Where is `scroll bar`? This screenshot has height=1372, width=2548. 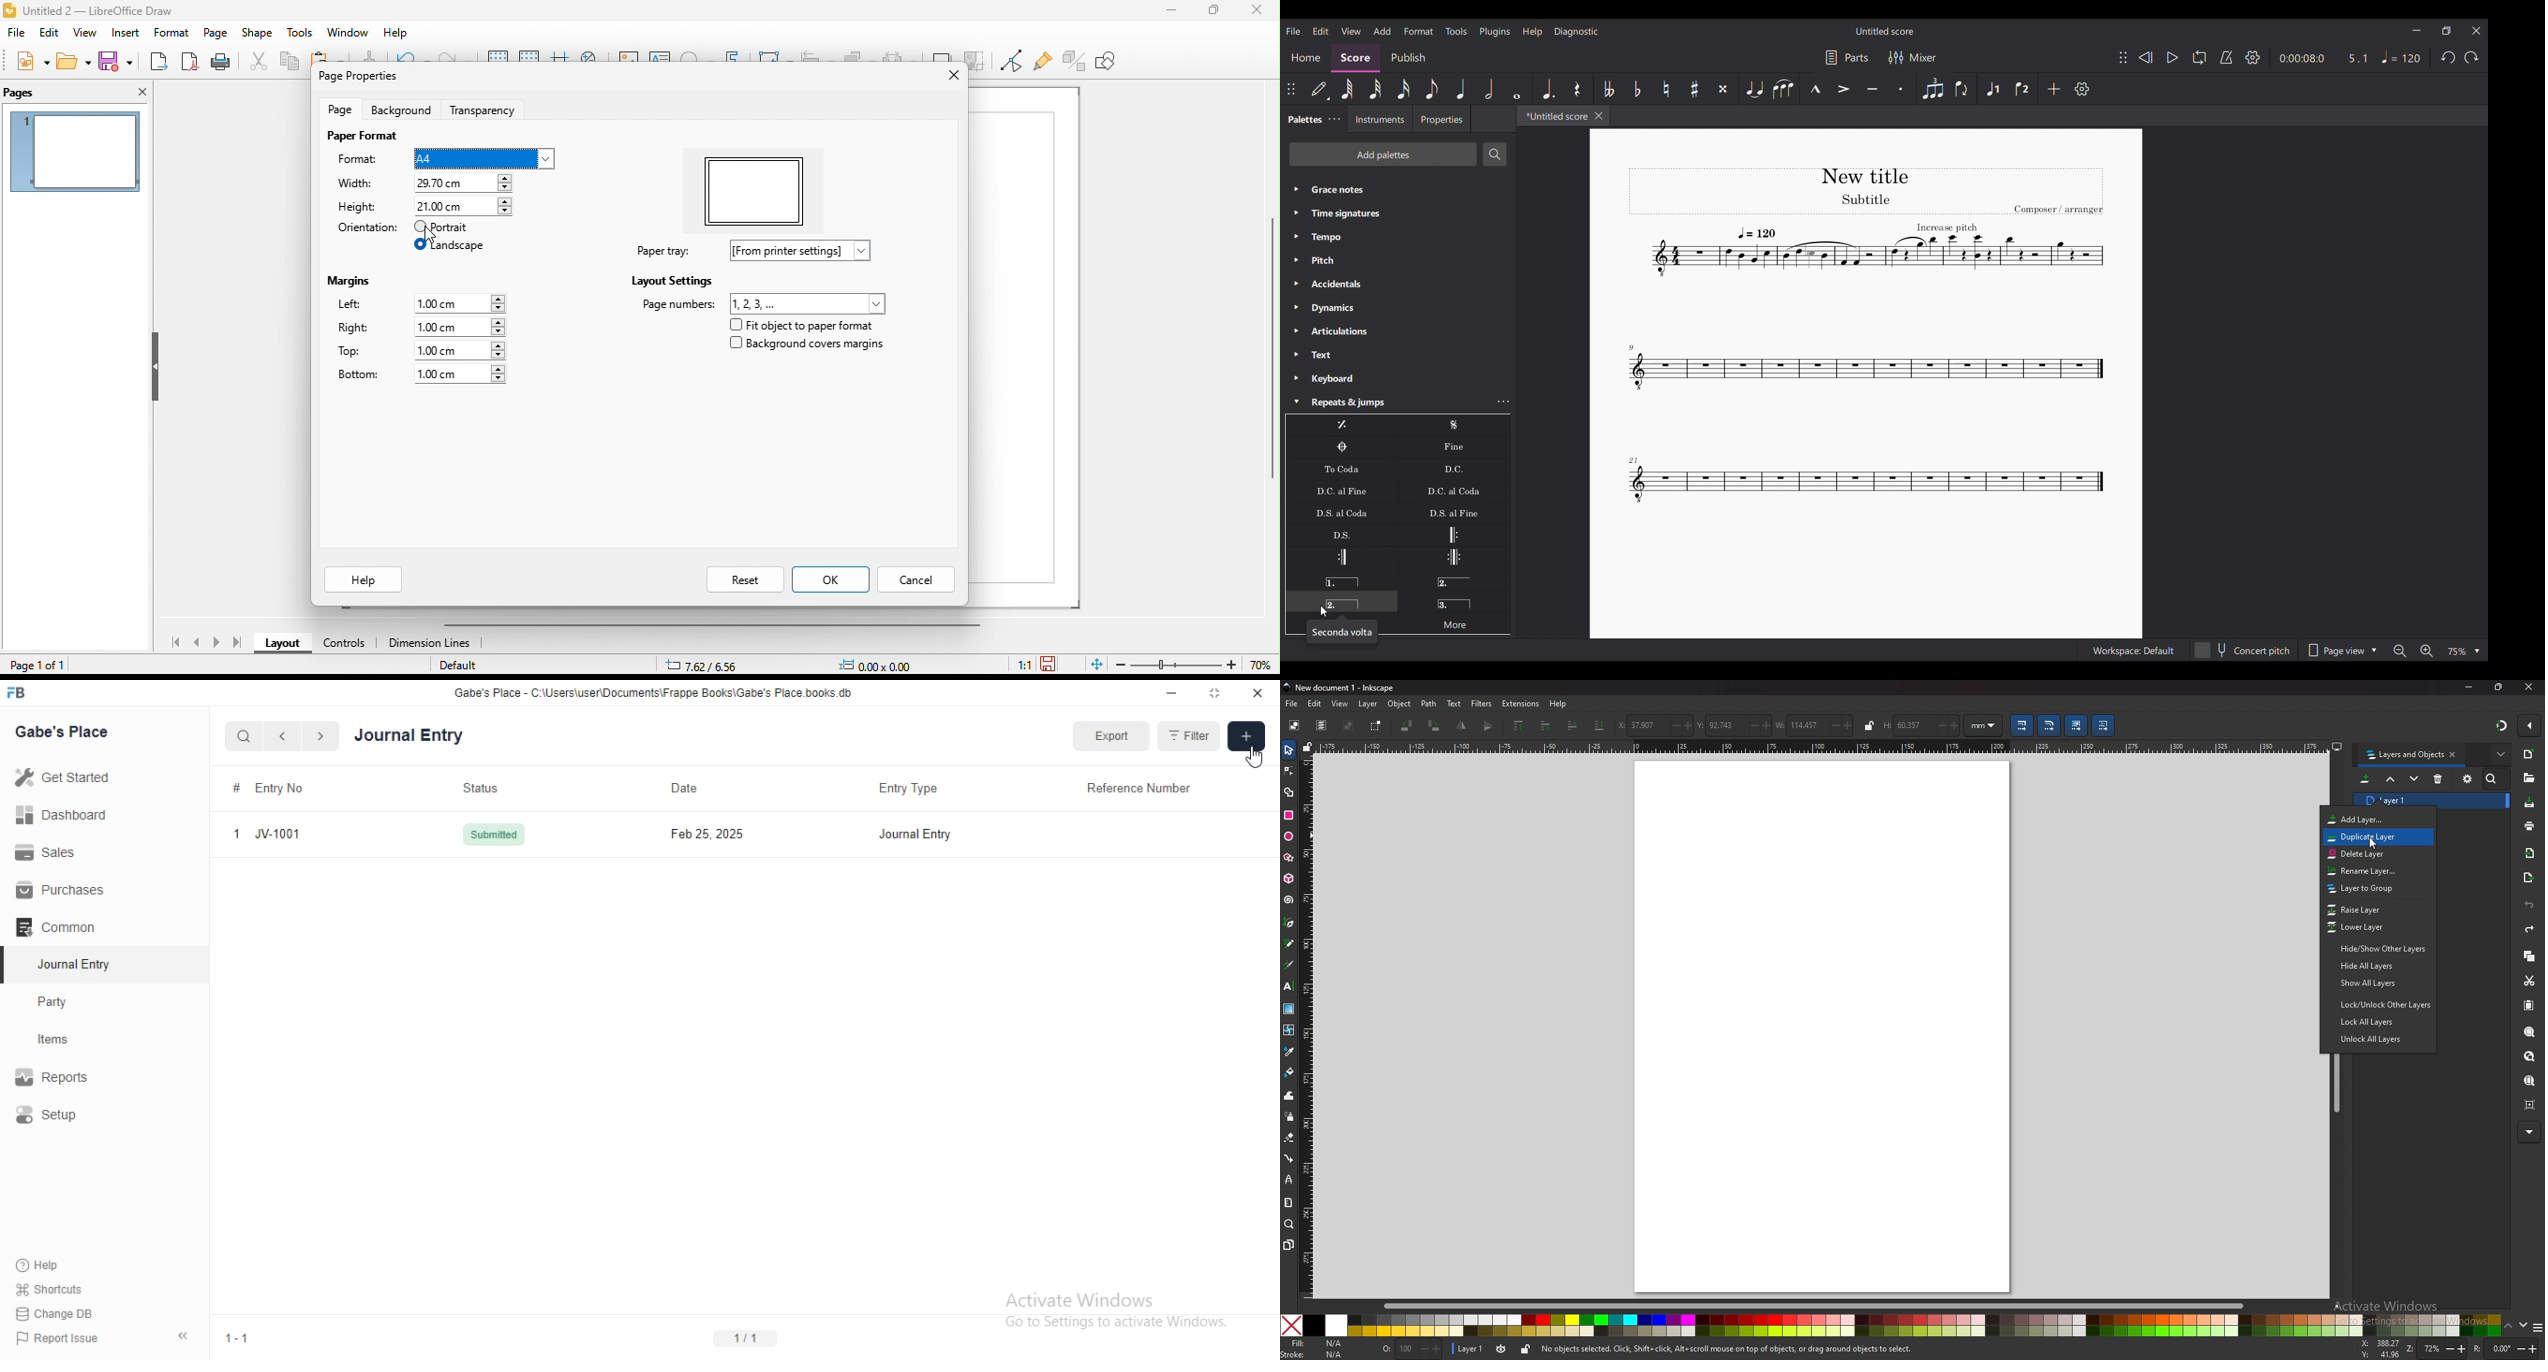 scroll bar is located at coordinates (2338, 1084).